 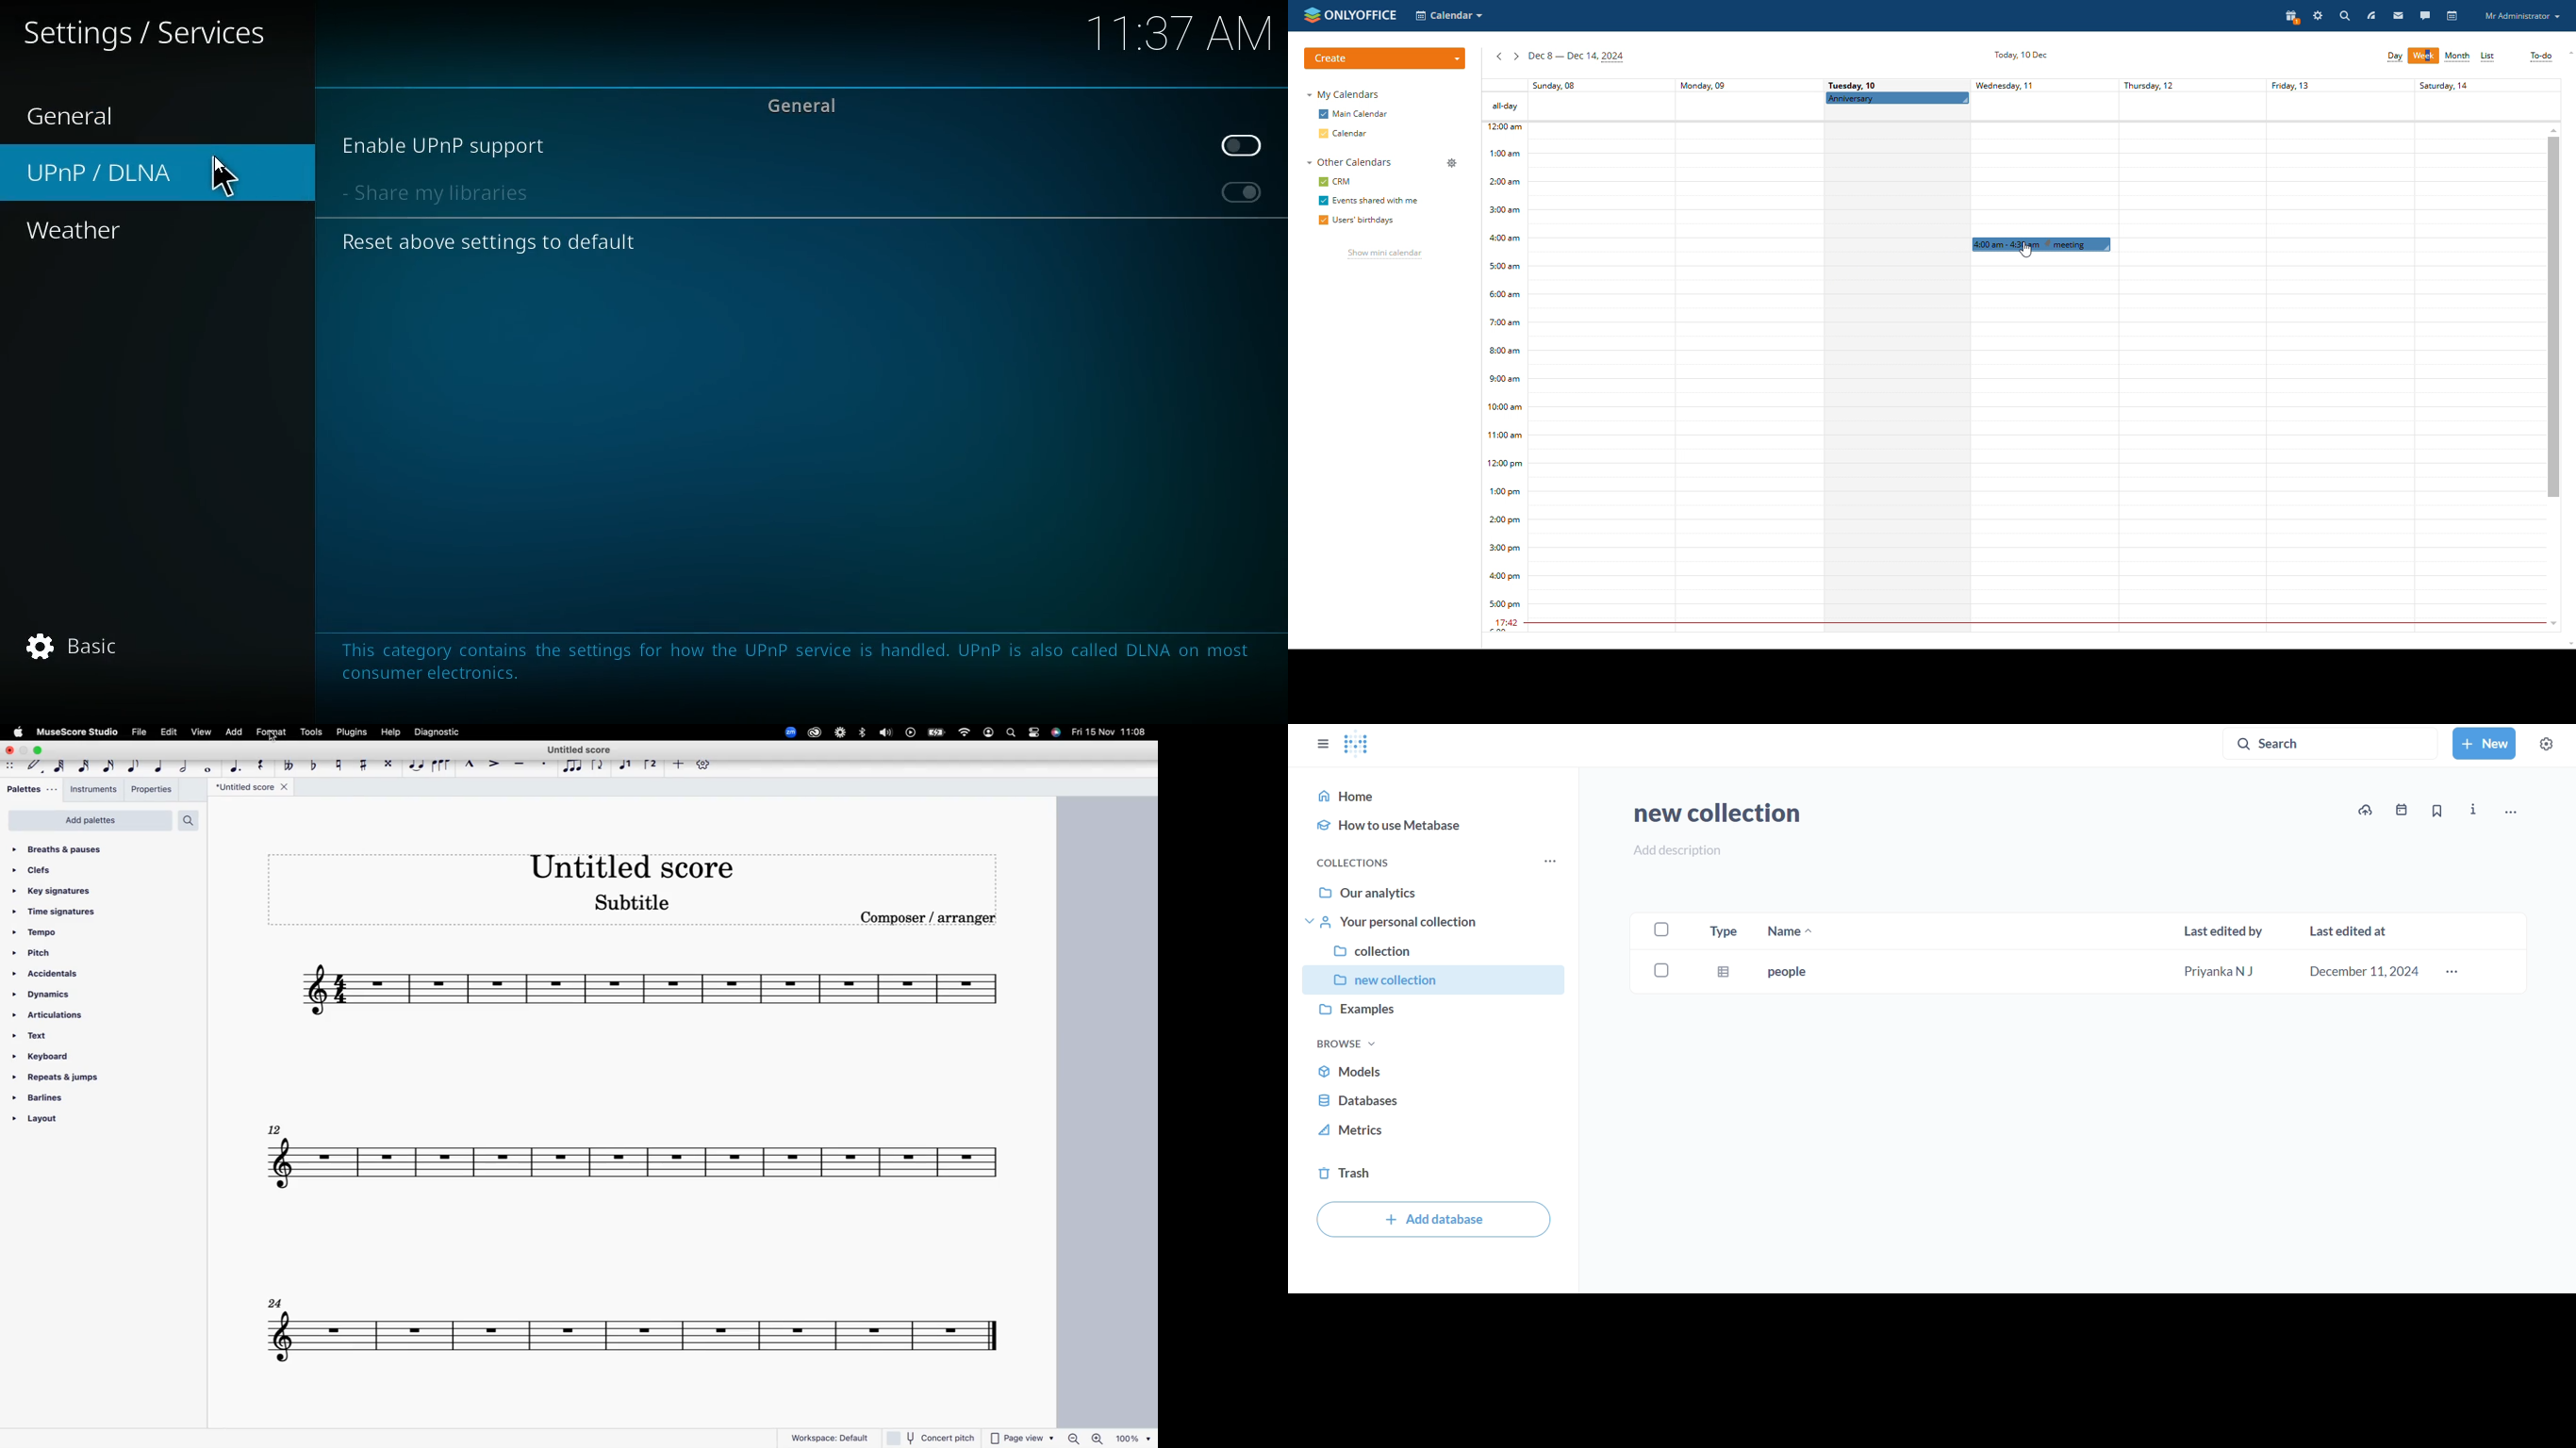 I want to click on feed, so click(x=2386, y=15).